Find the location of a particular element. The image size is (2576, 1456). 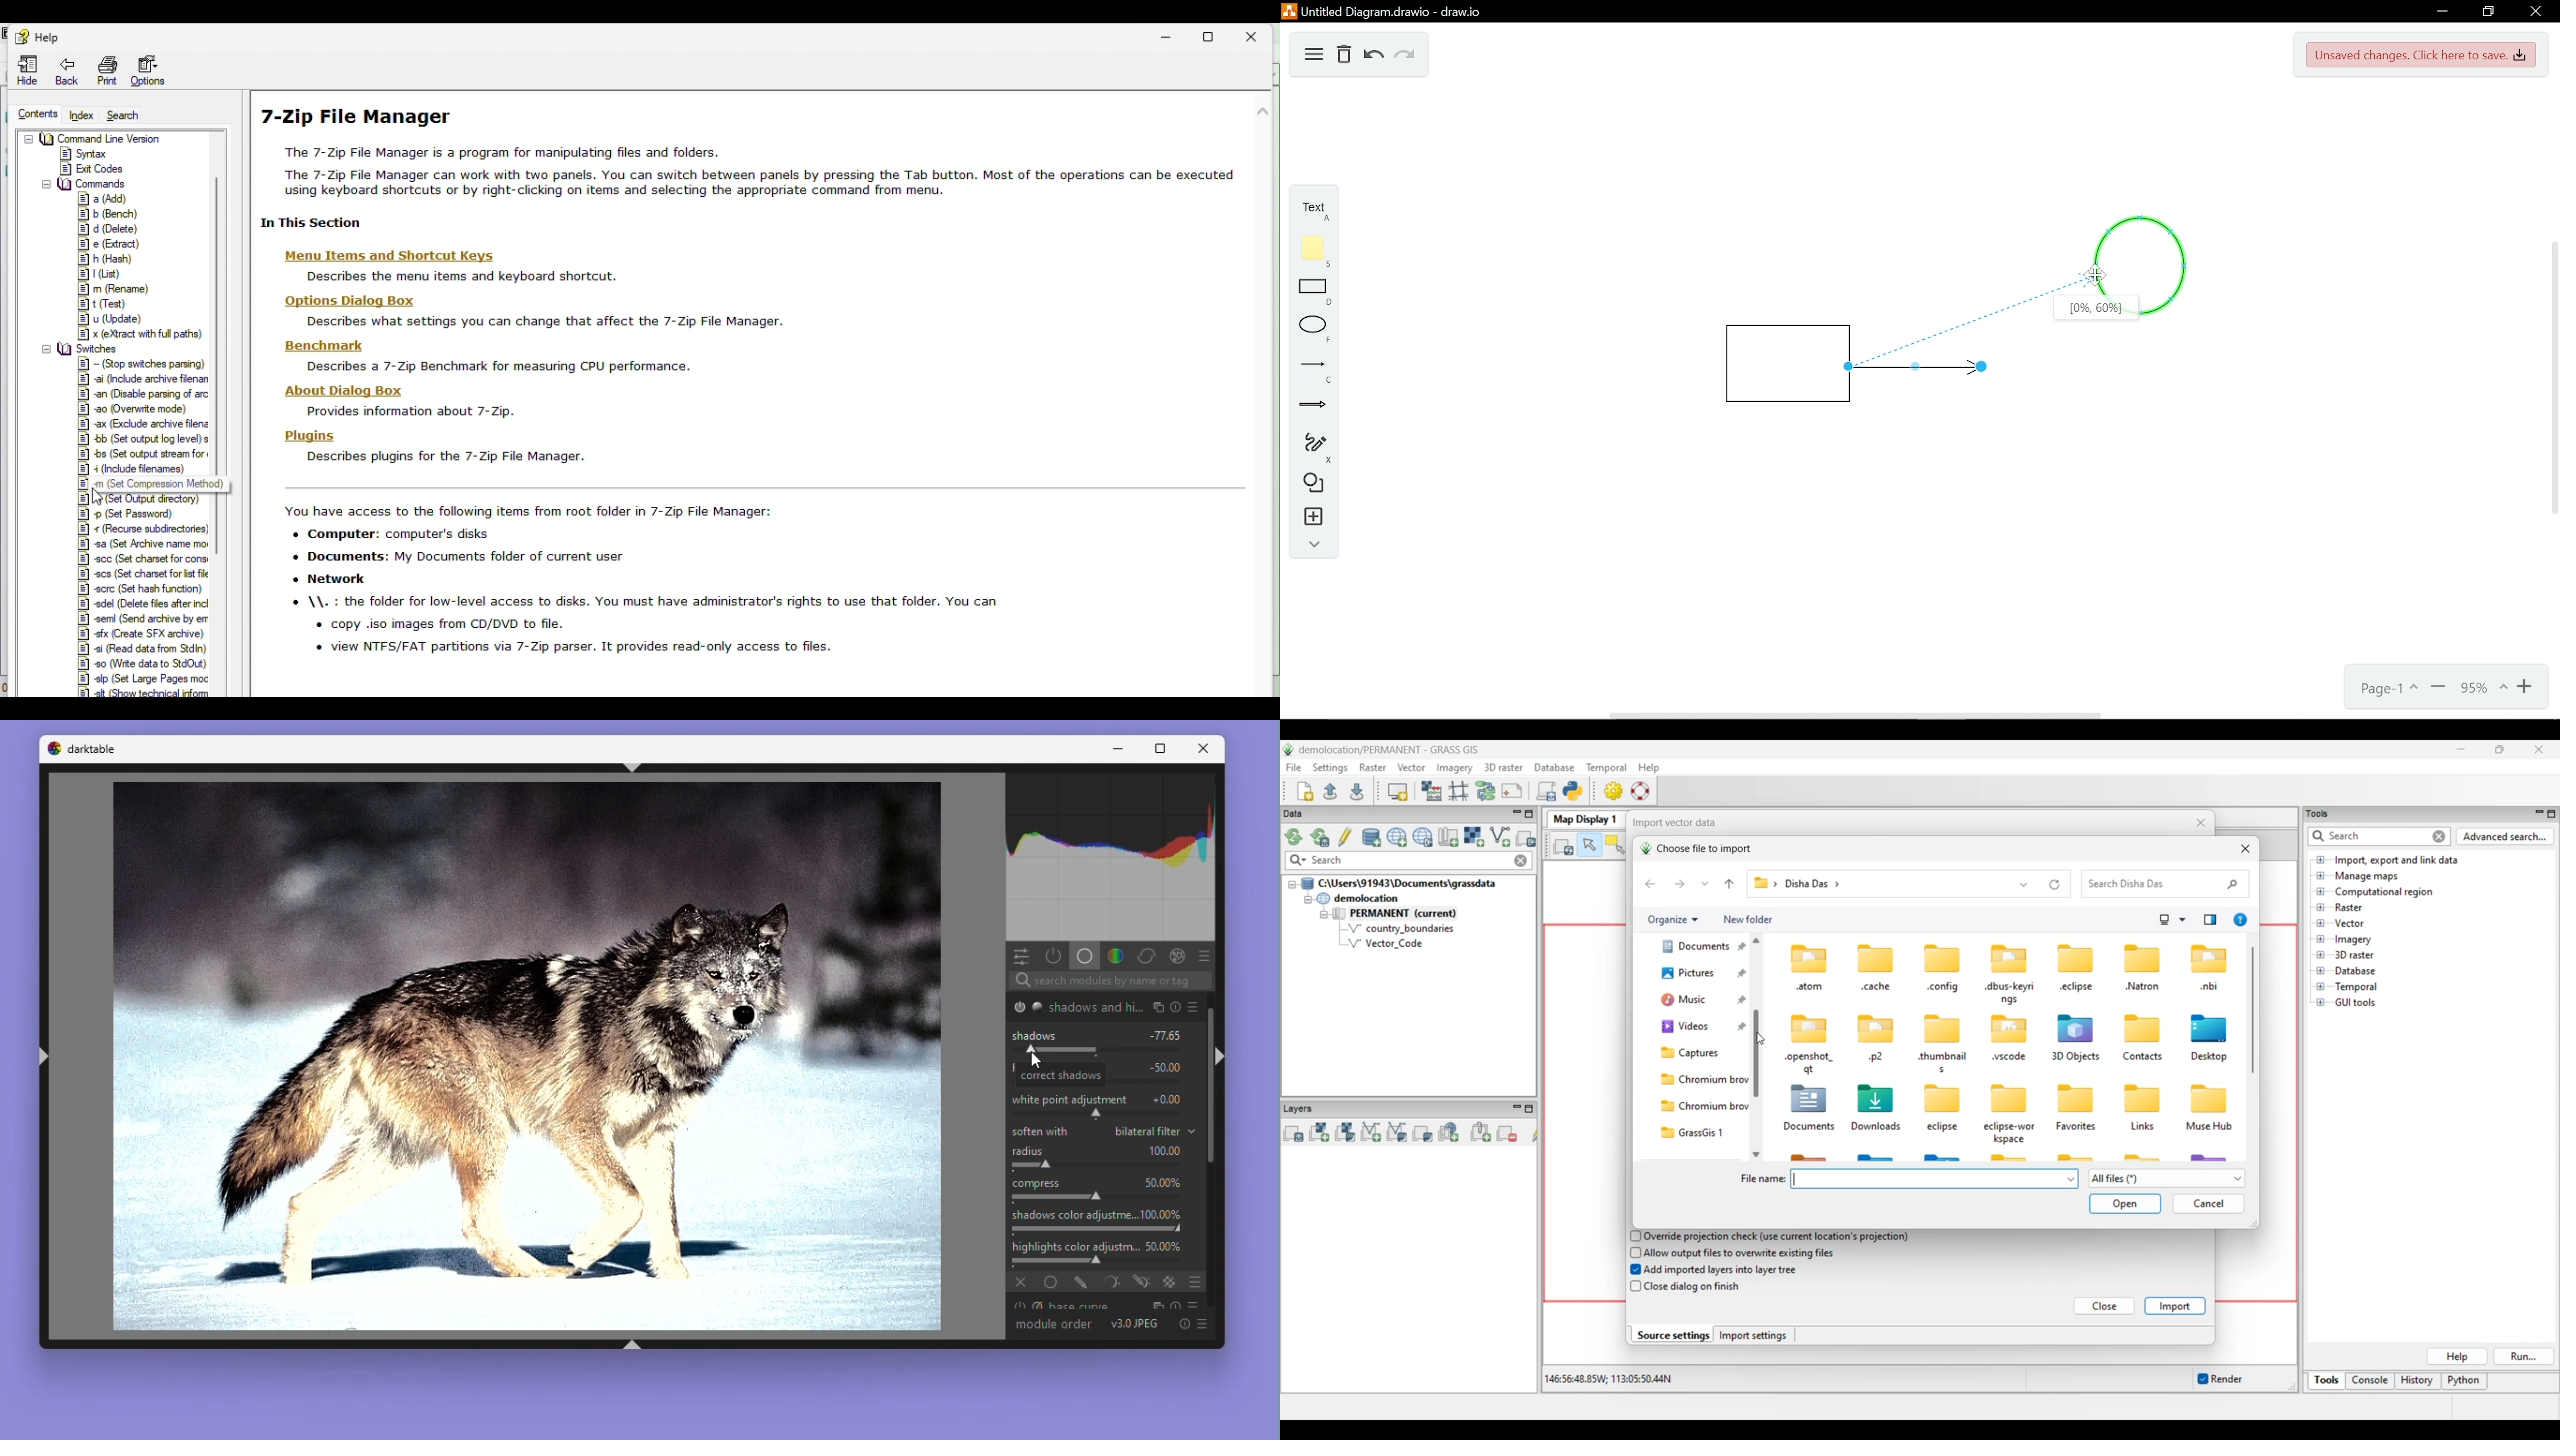

Effect is located at coordinates (1177, 956).